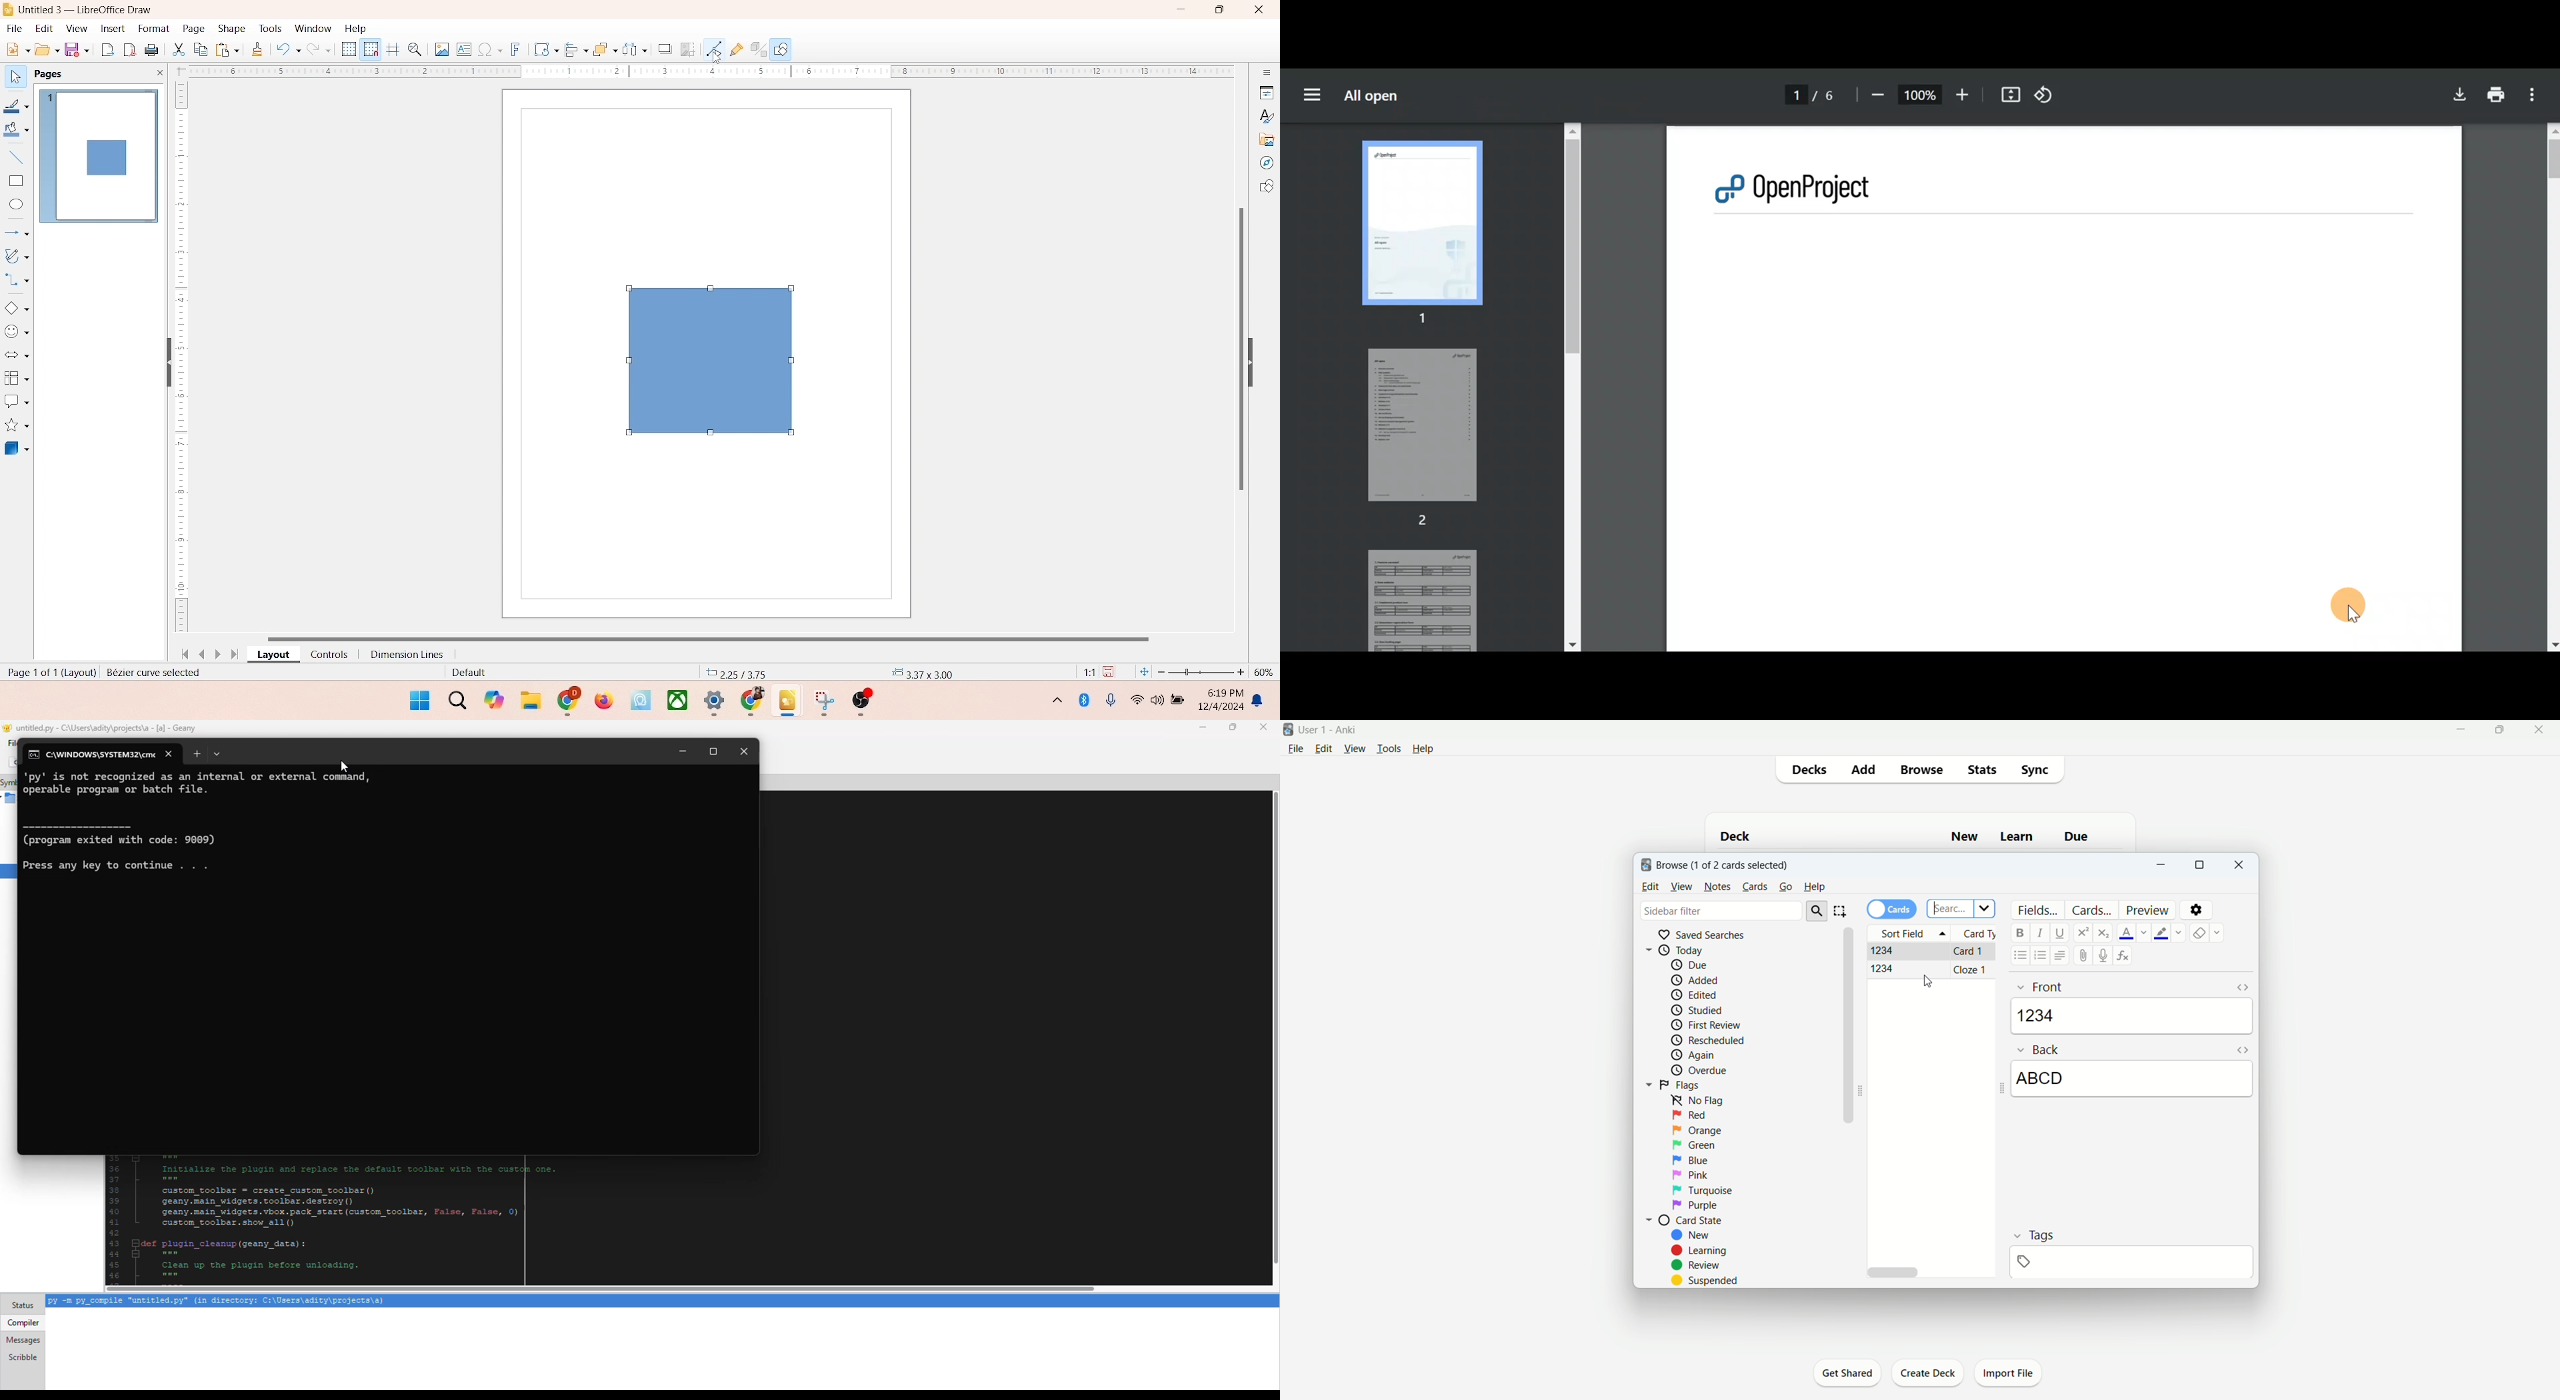 The image size is (2576, 1400). Describe the element at coordinates (368, 49) in the screenshot. I see `snap to grid` at that location.